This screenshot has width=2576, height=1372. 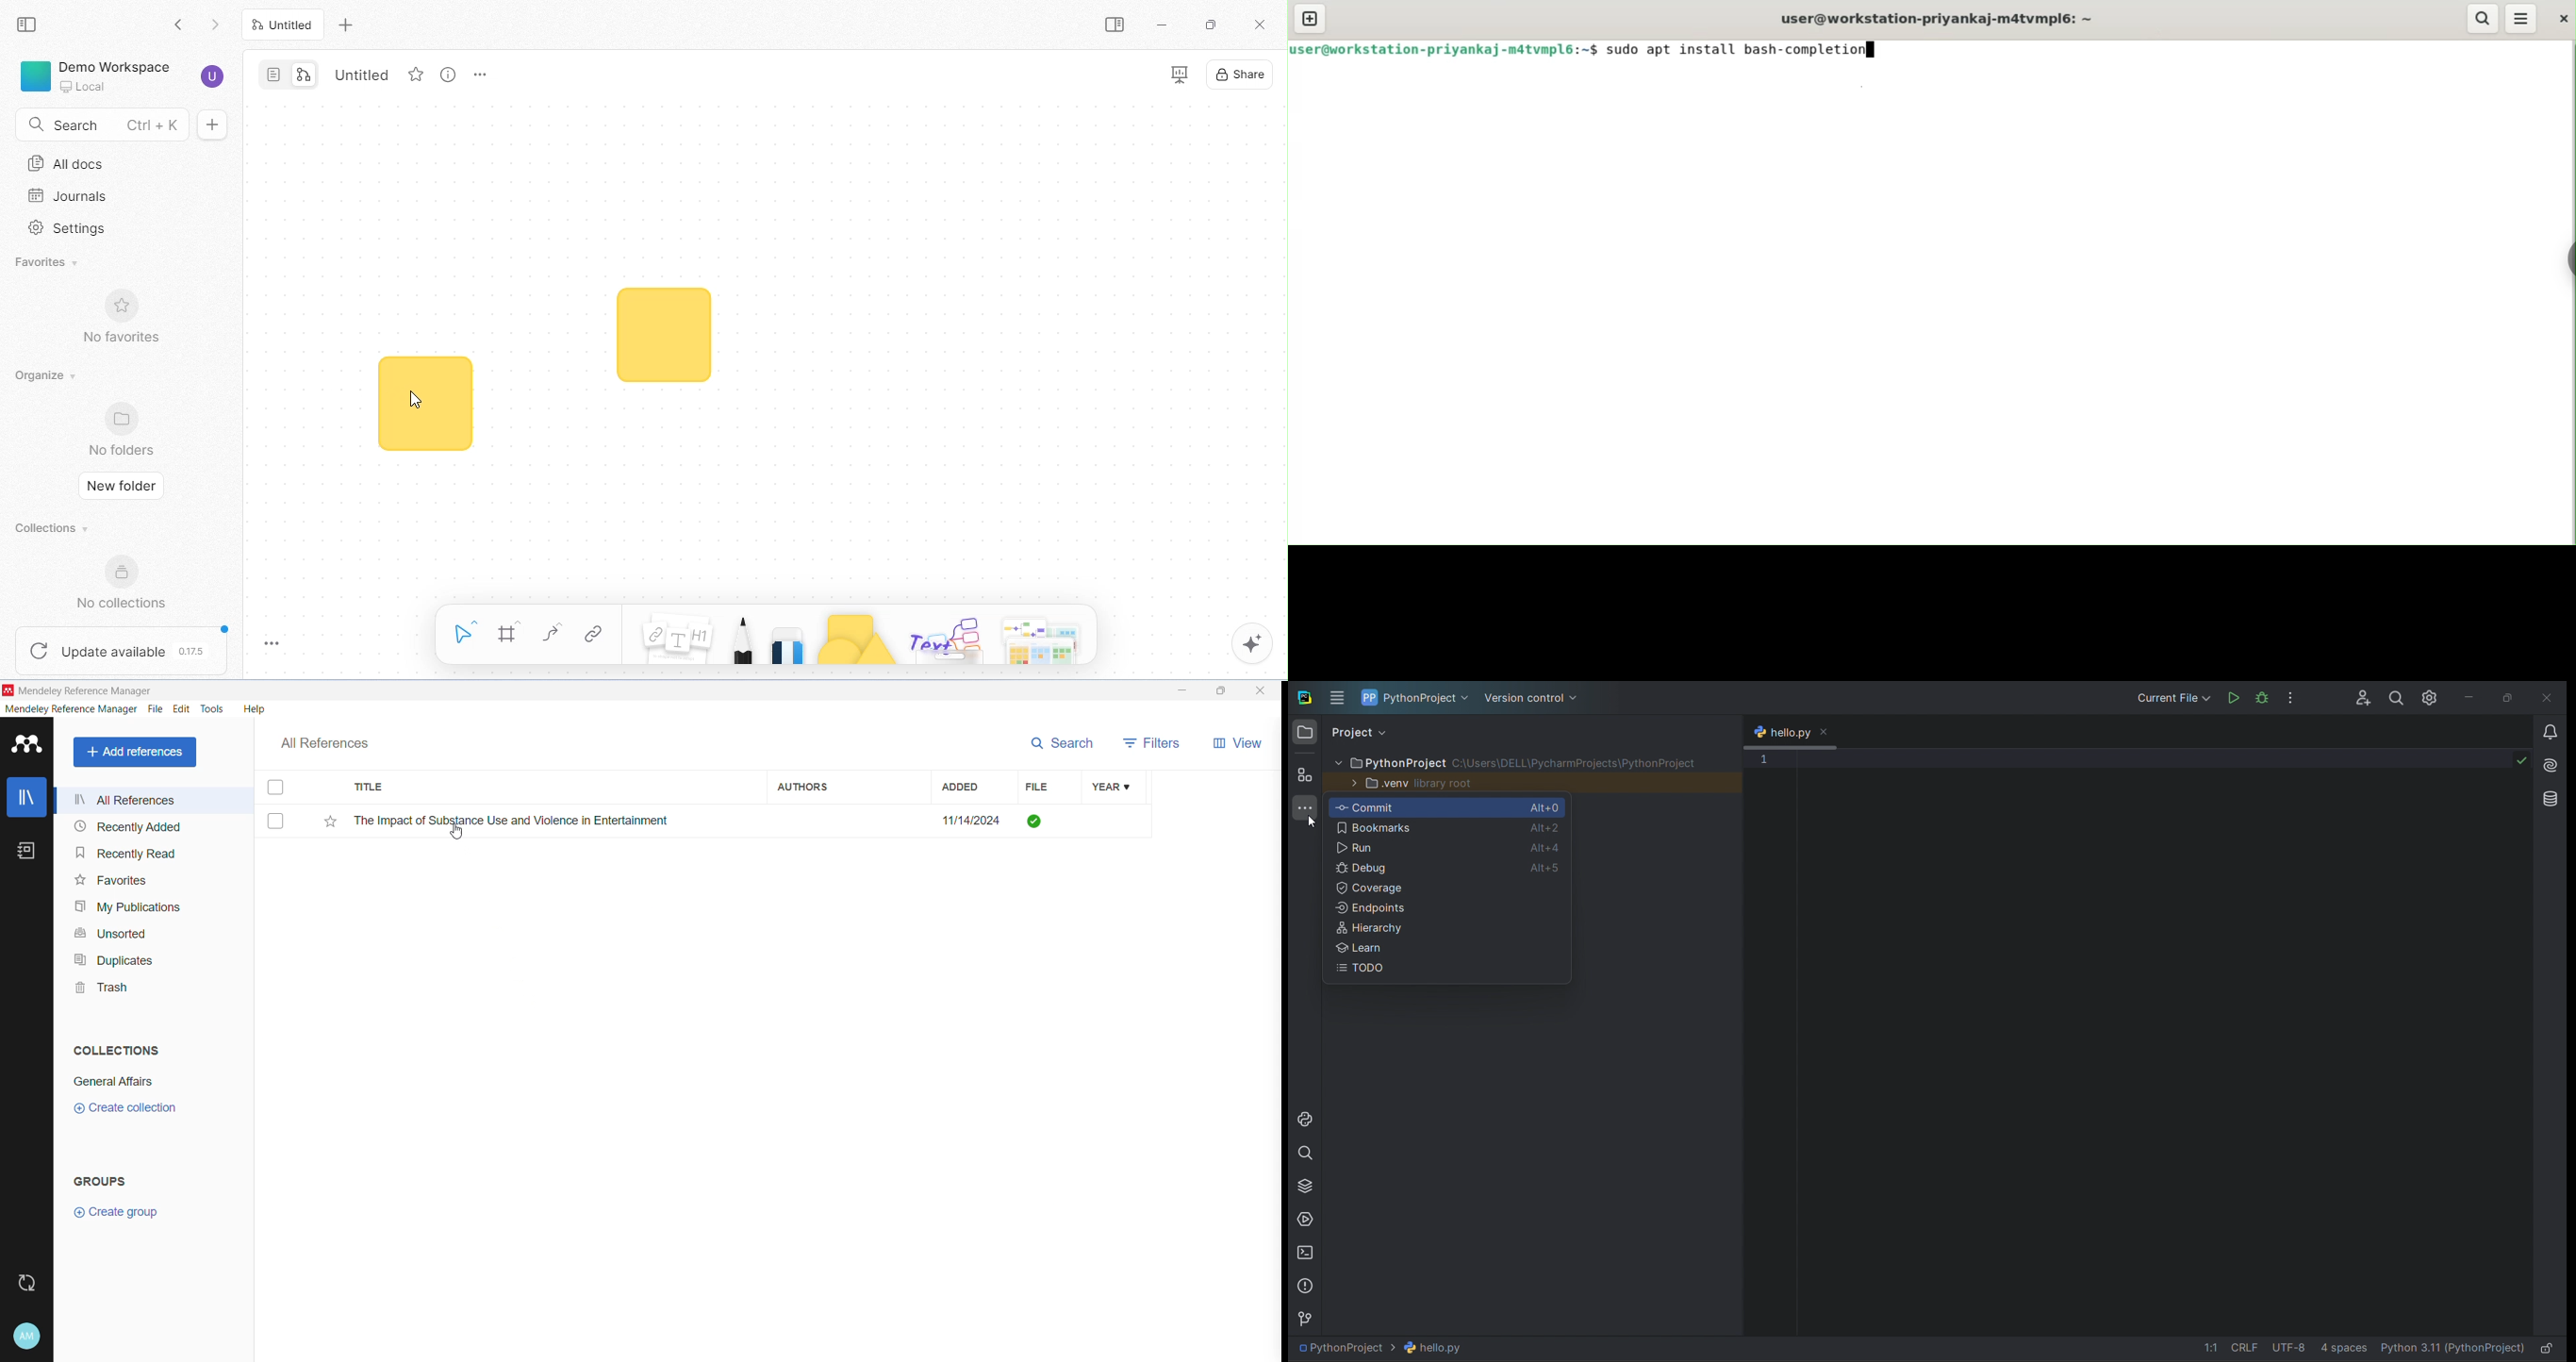 What do you see at coordinates (29, 852) in the screenshot?
I see `Notes` at bounding box center [29, 852].